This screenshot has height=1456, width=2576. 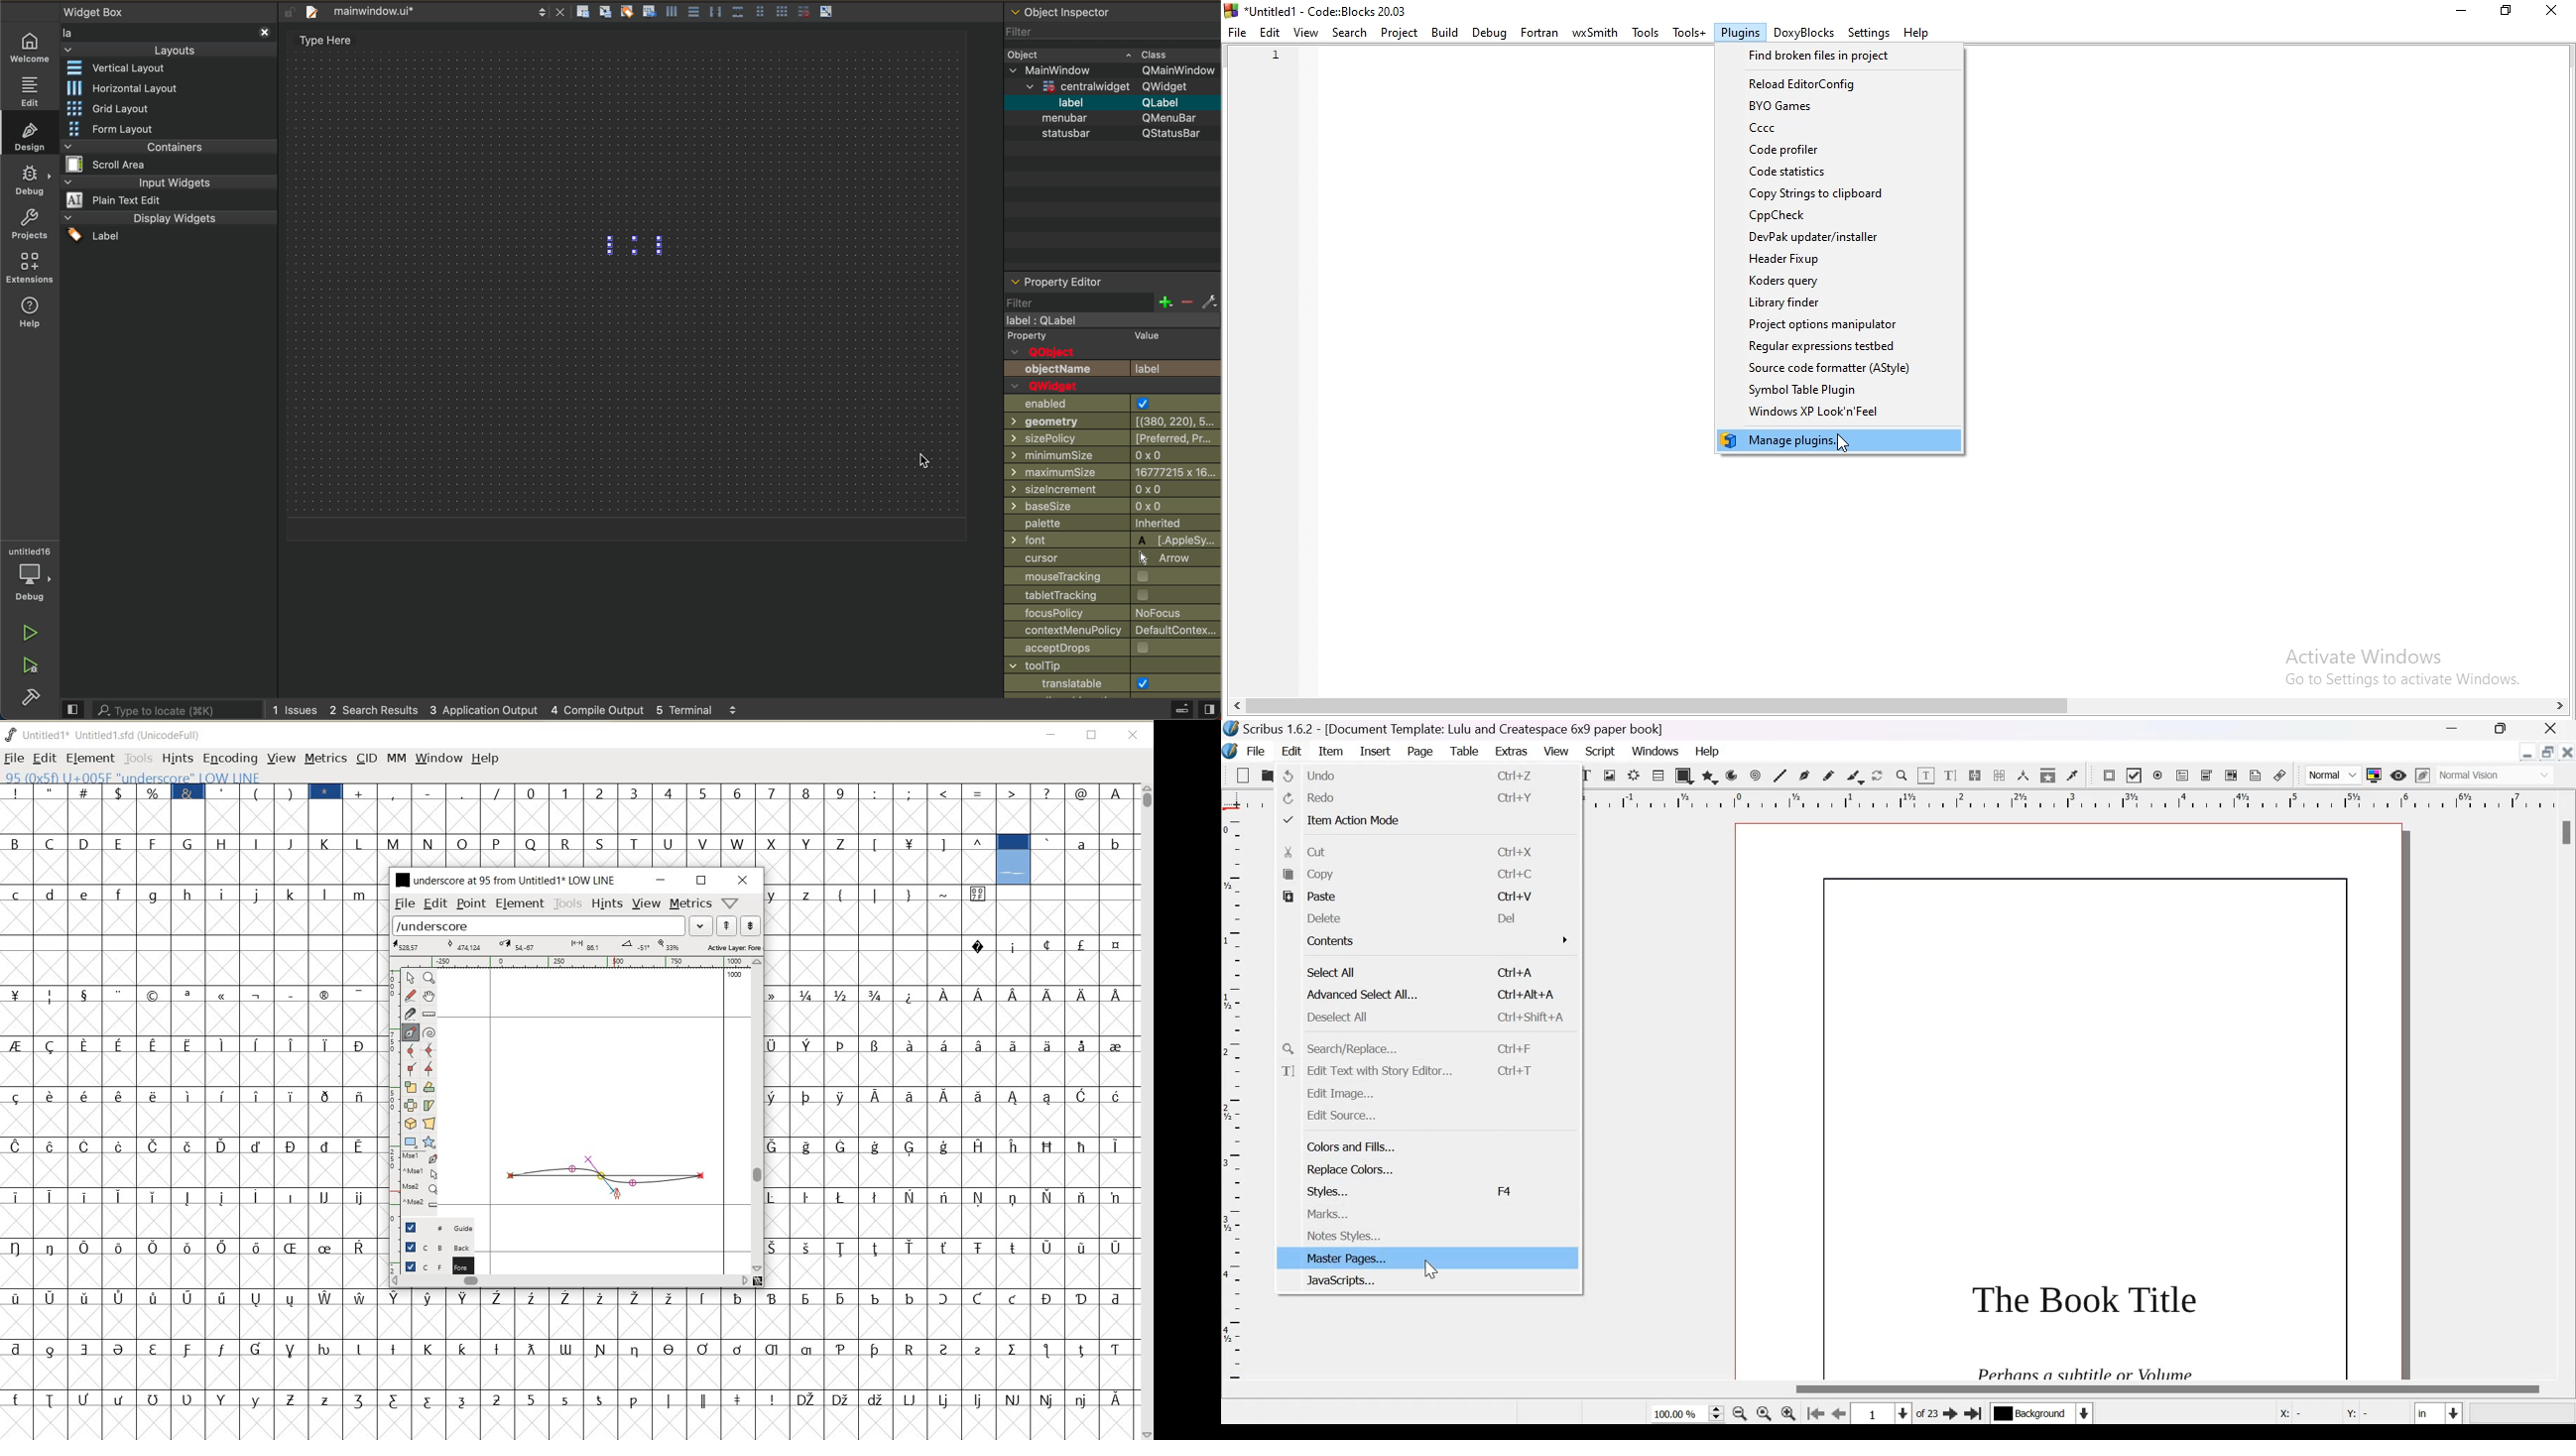 I want to click on Preview Mode, so click(x=2399, y=775).